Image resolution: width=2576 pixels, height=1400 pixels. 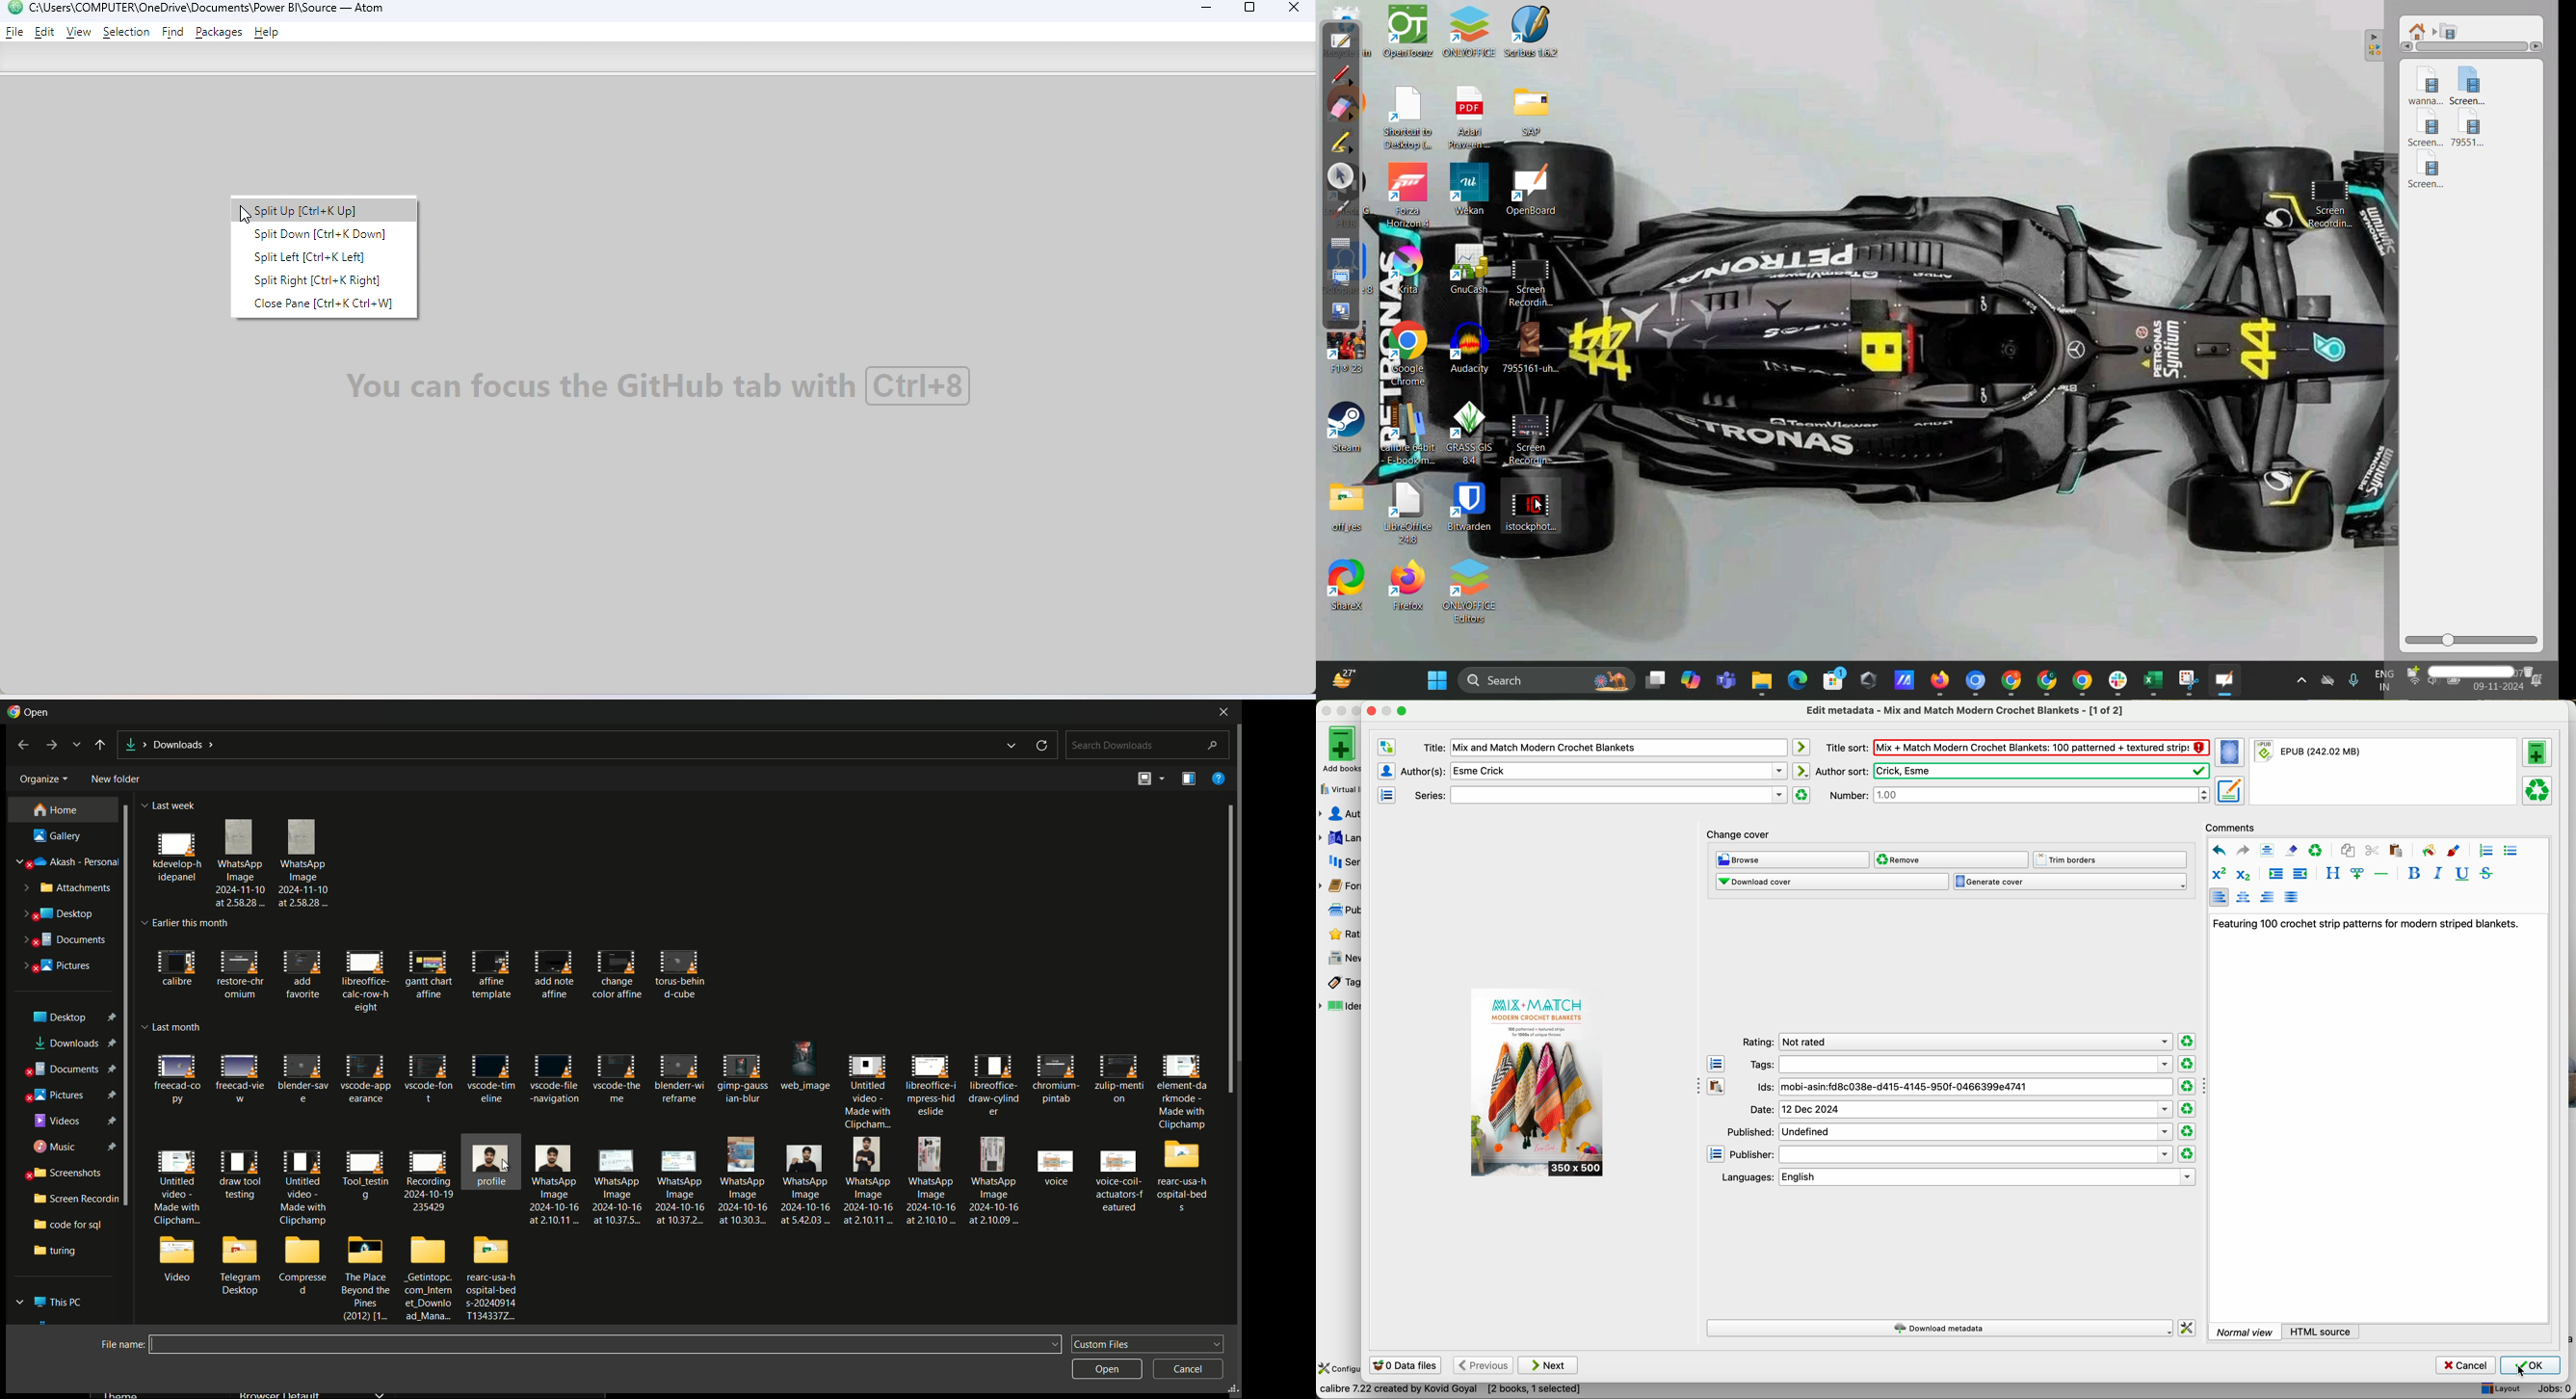 I want to click on previous, so click(x=1482, y=1366).